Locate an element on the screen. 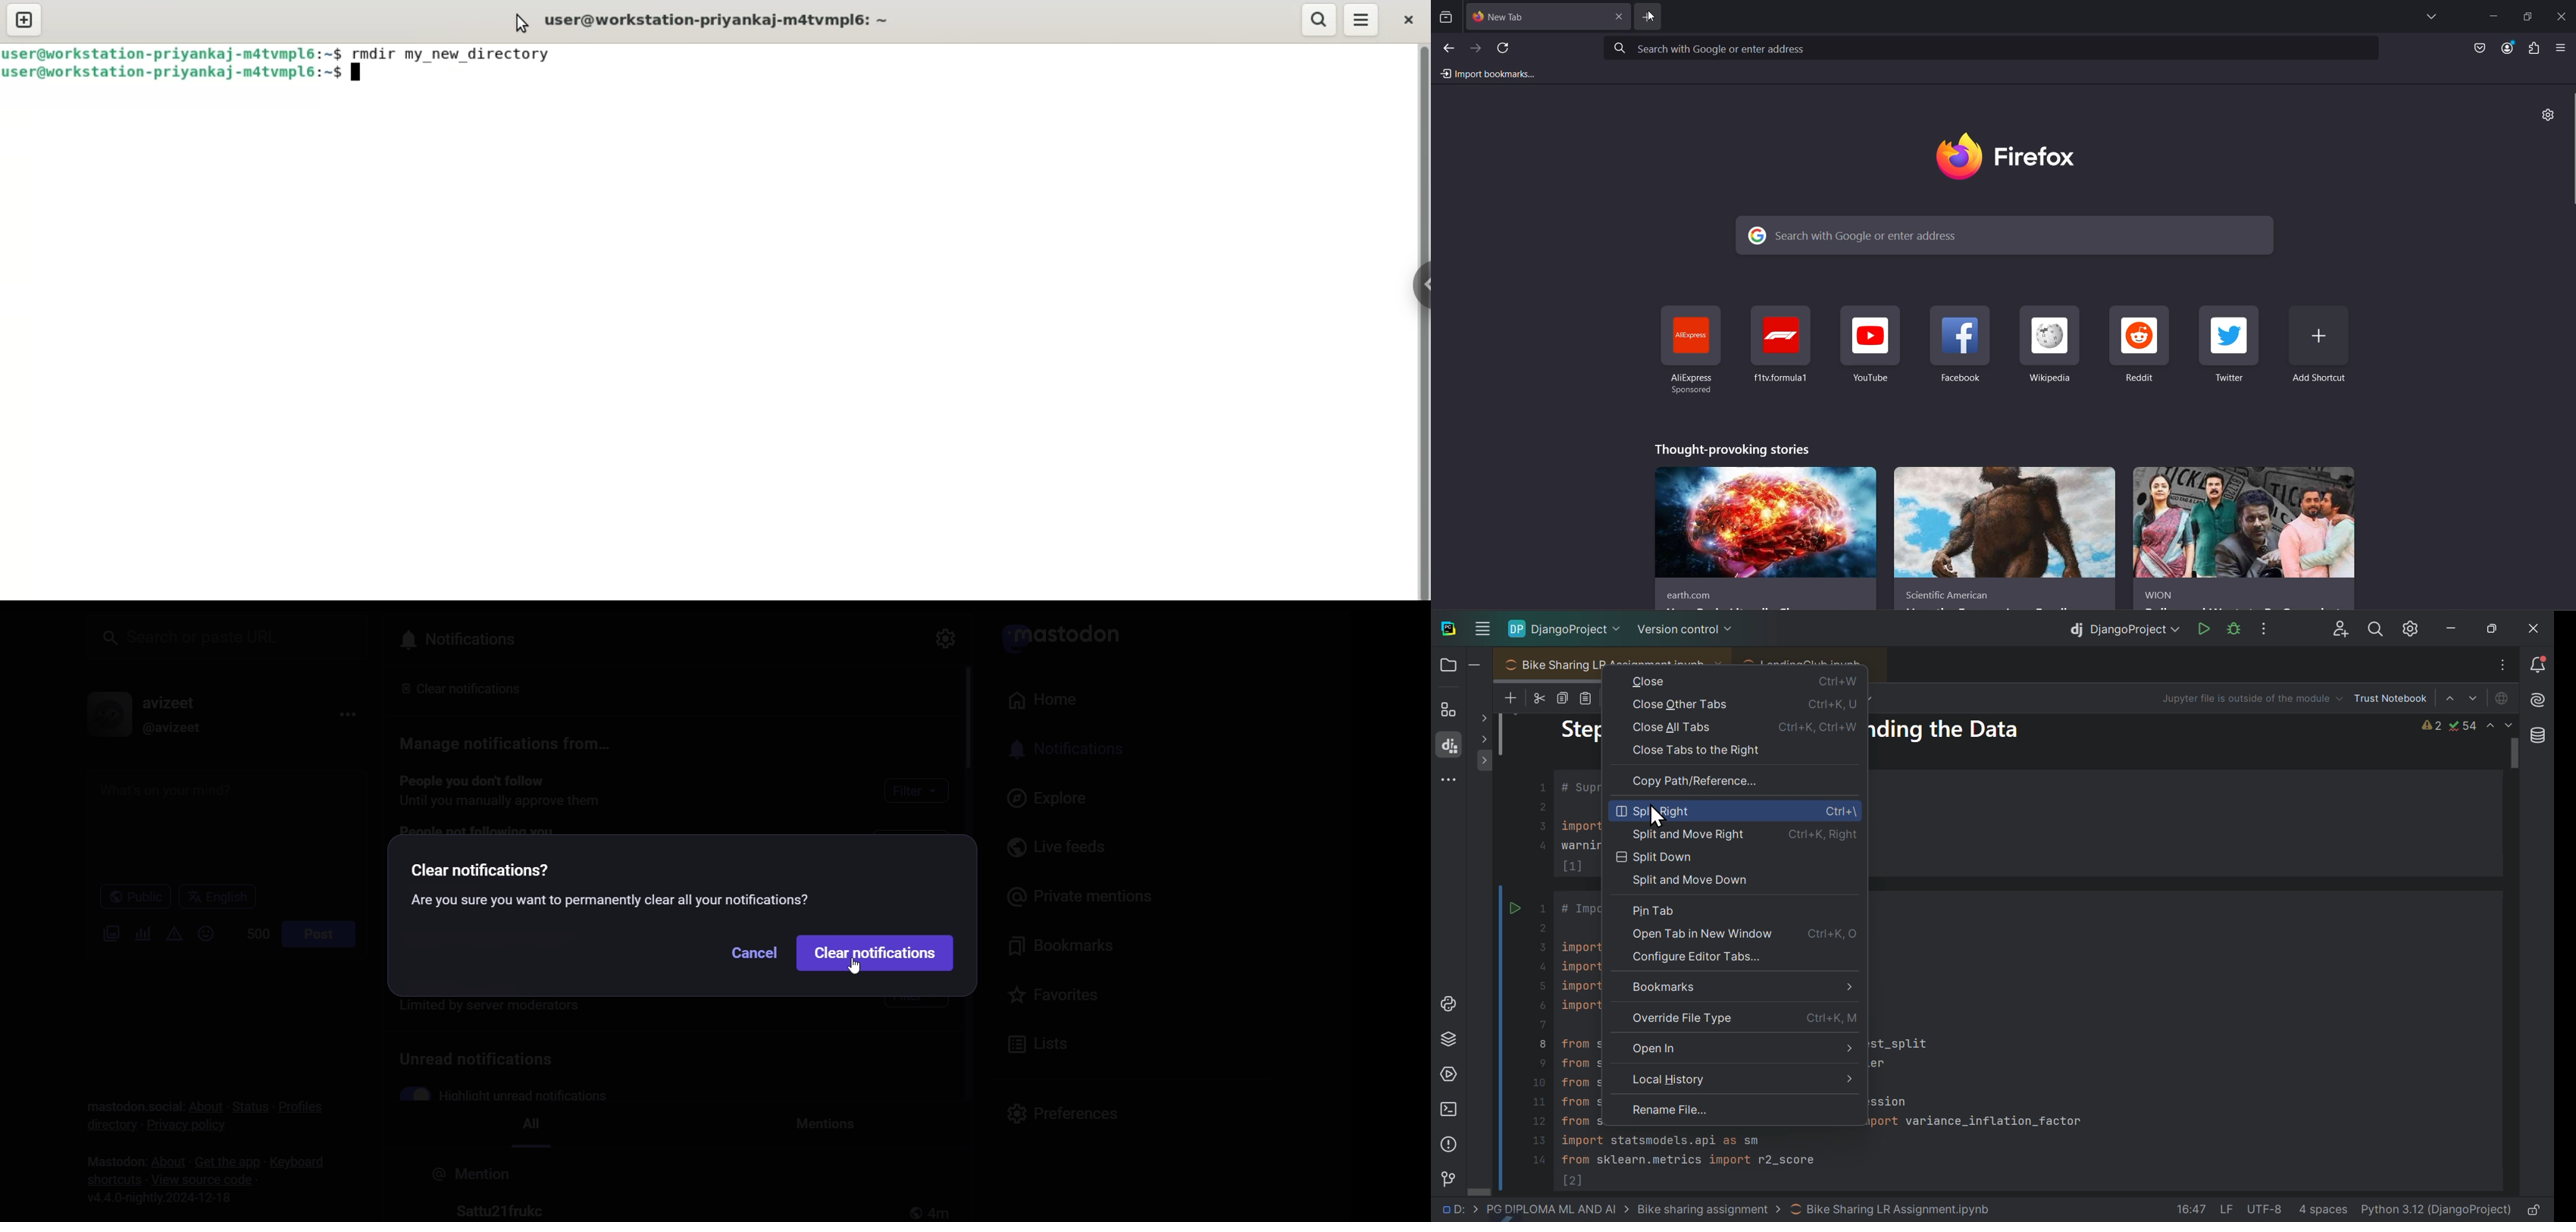 The image size is (2576, 1232). rmdir my_new_directory is located at coordinates (452, 52).